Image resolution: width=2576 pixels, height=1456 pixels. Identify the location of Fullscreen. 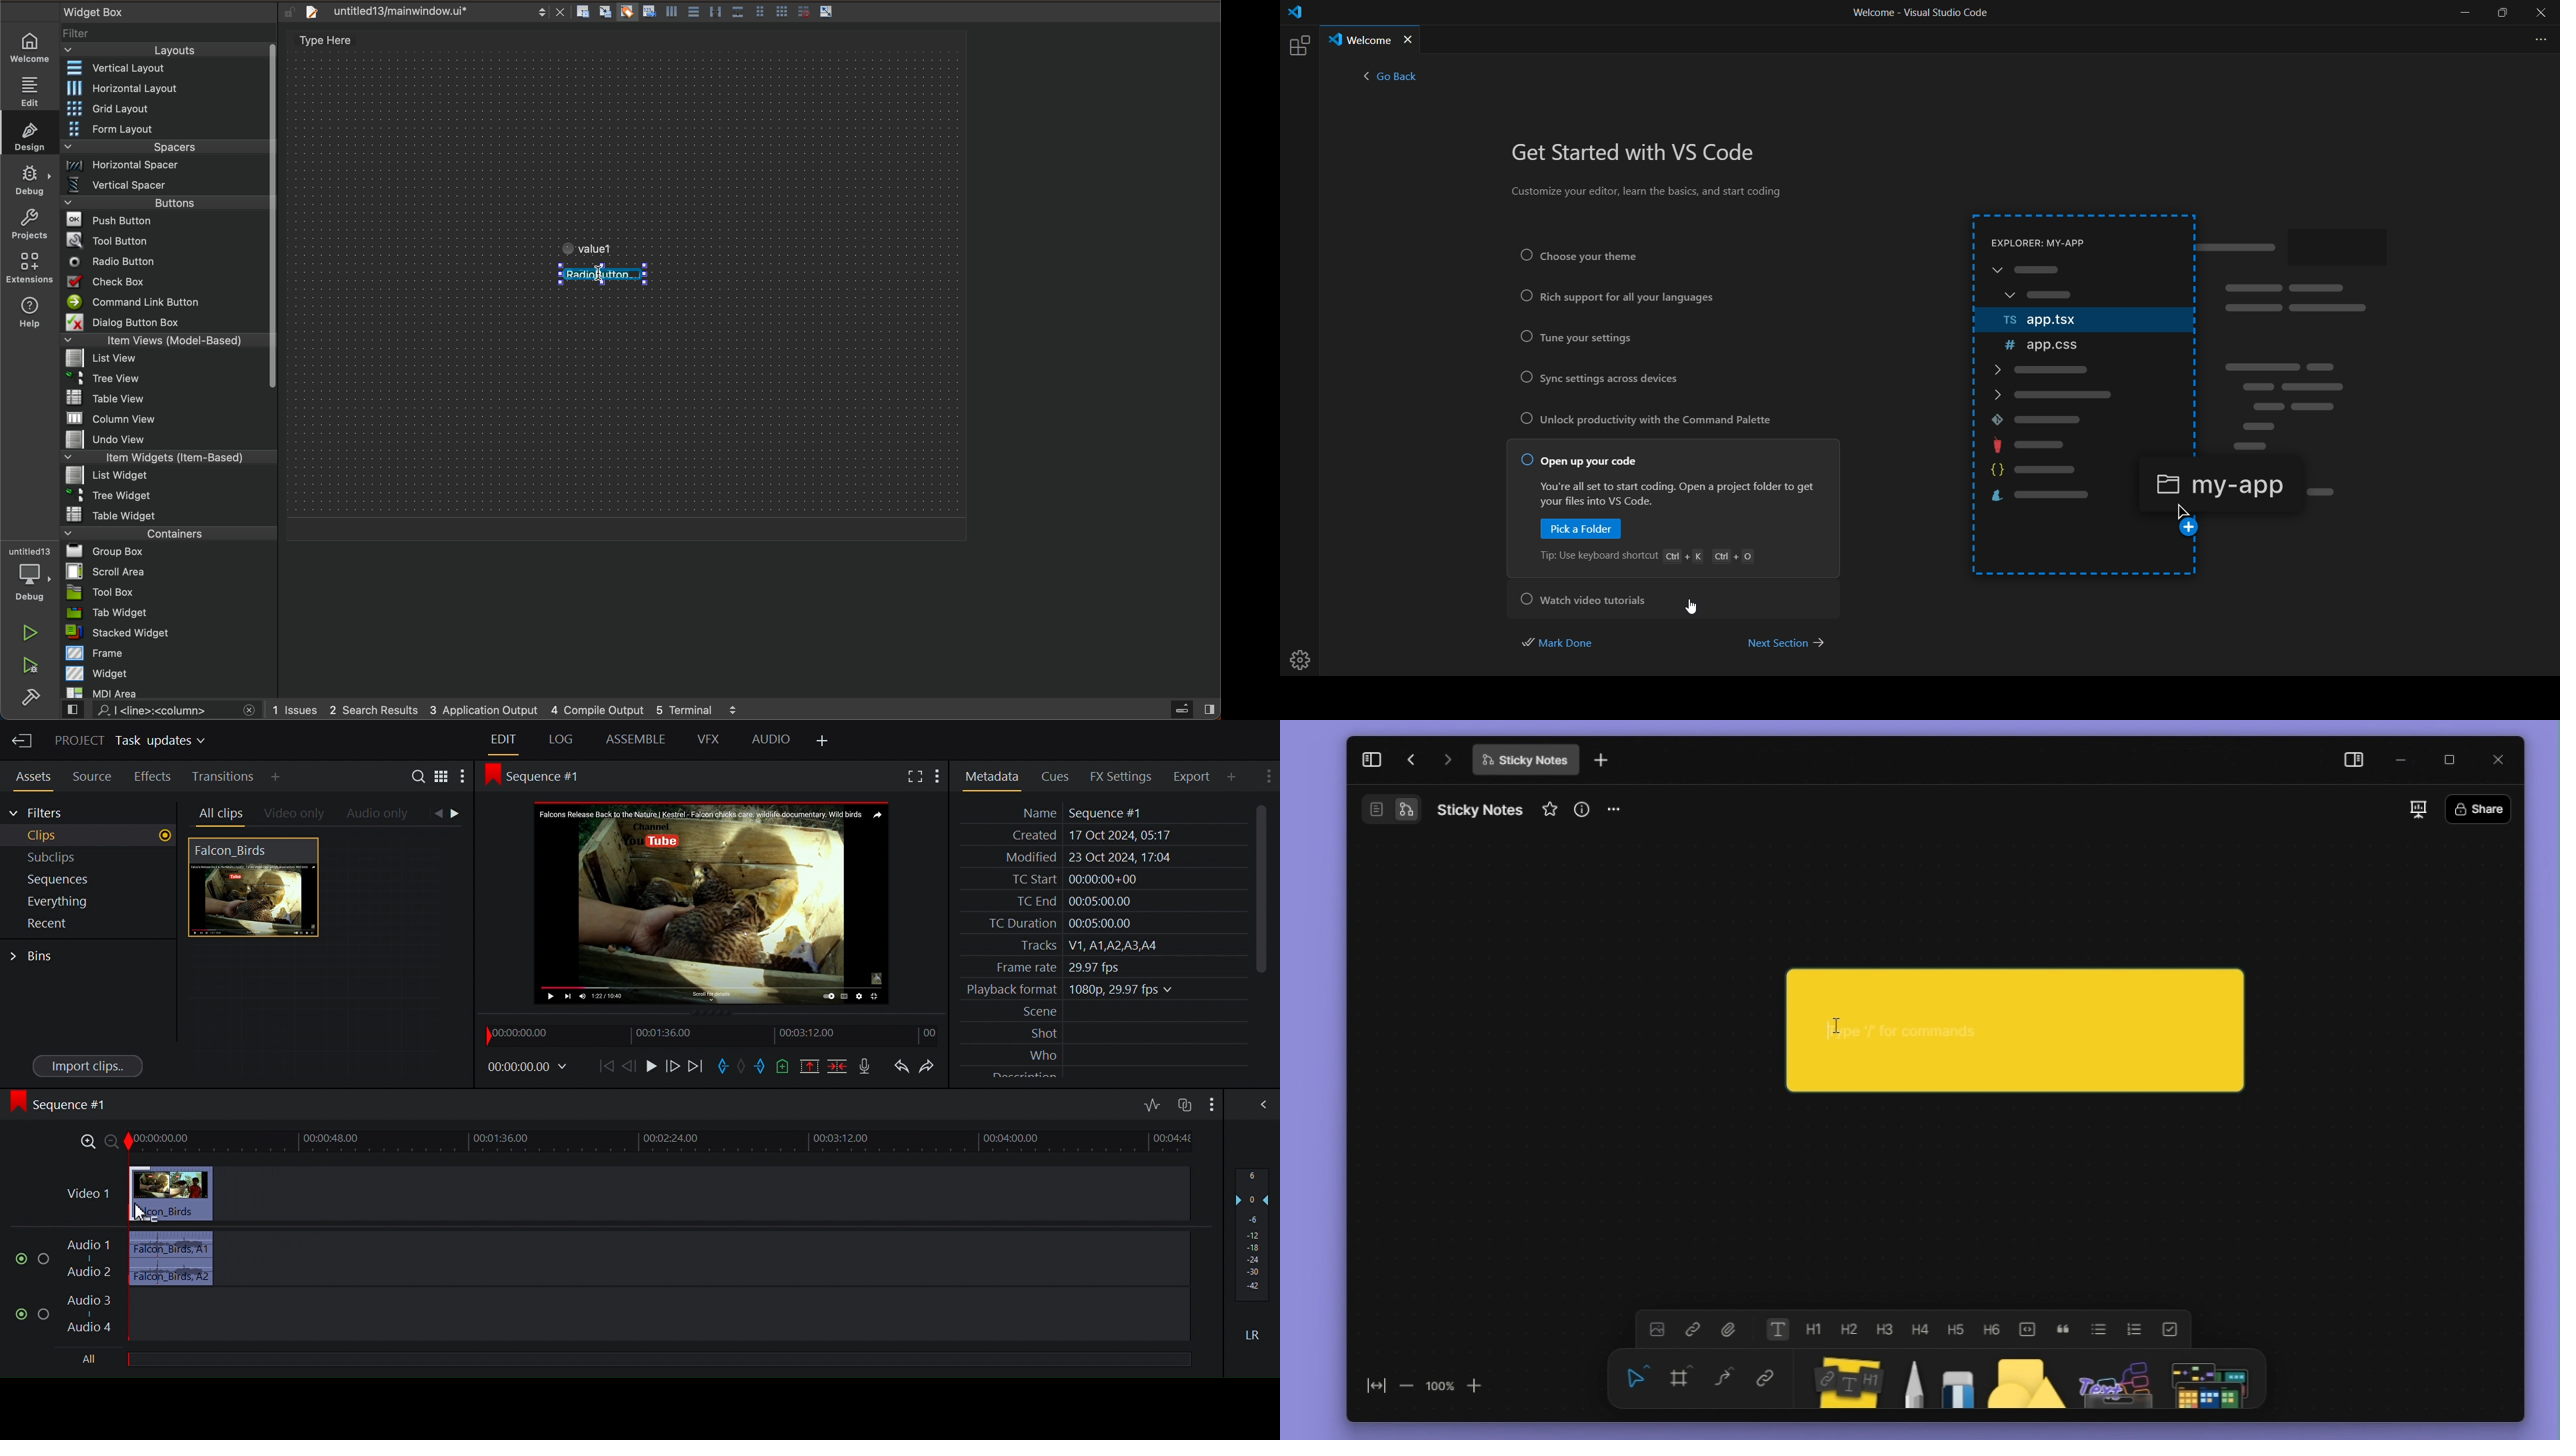
(917, 777).